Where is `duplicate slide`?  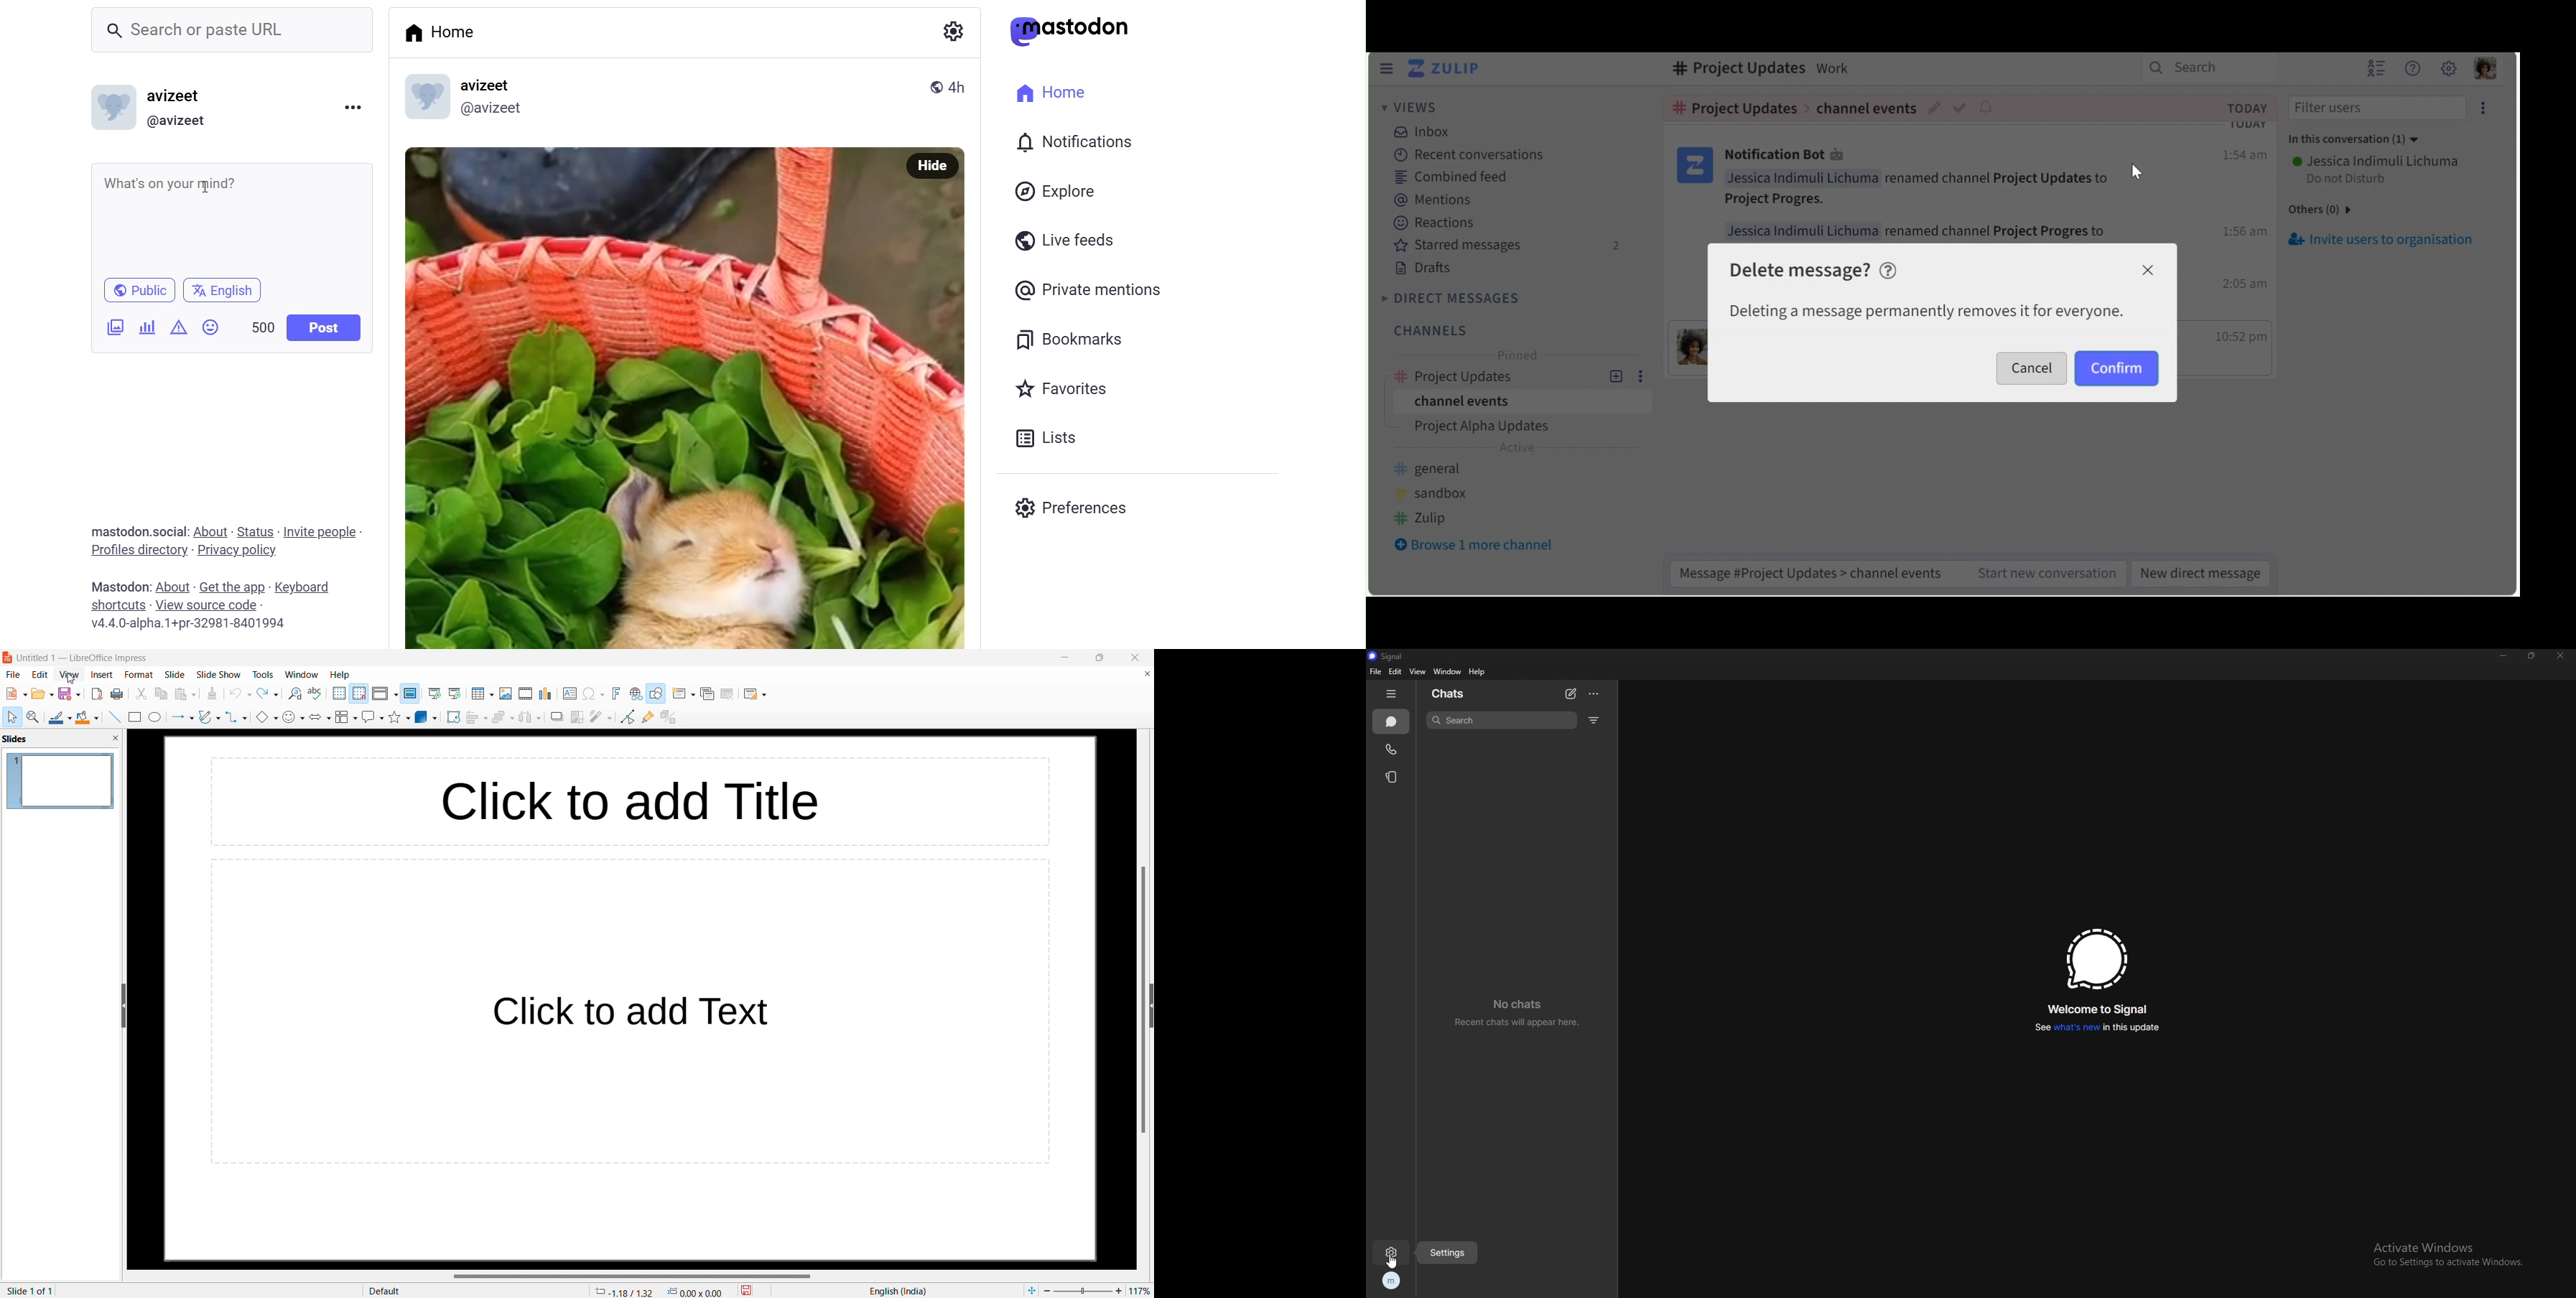 duplicate slide is located at coordinates (708, 694).